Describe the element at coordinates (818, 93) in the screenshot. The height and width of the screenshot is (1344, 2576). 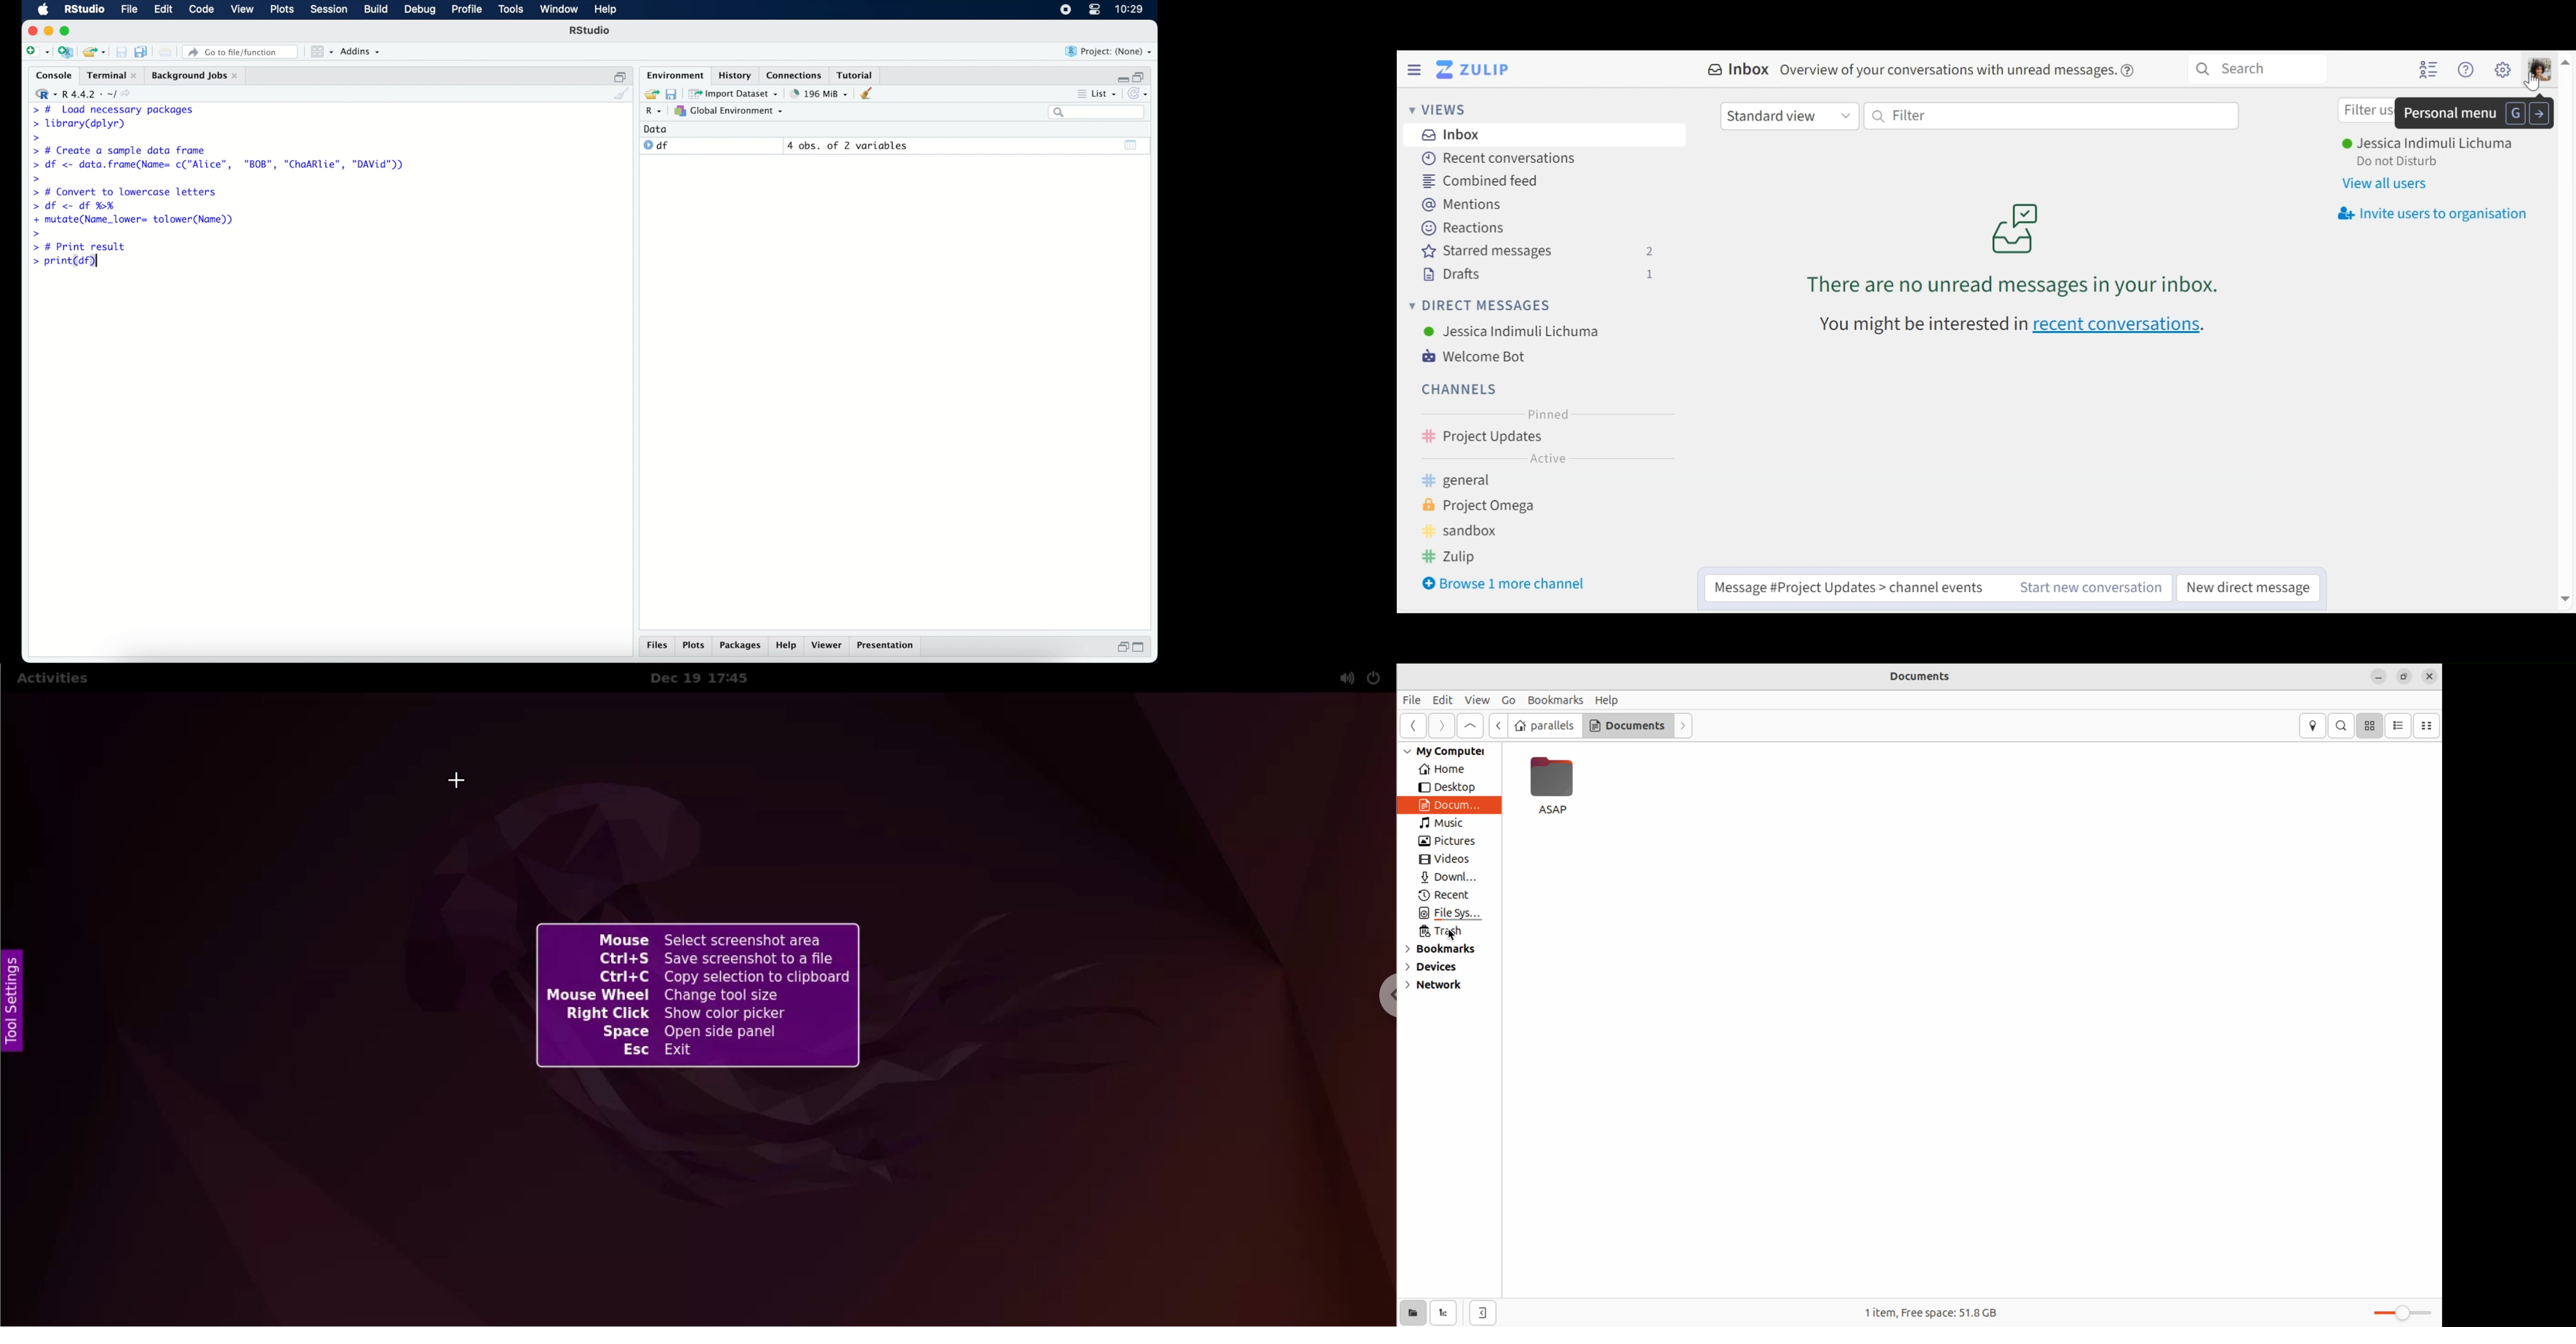
I see `195 MB` at that location.